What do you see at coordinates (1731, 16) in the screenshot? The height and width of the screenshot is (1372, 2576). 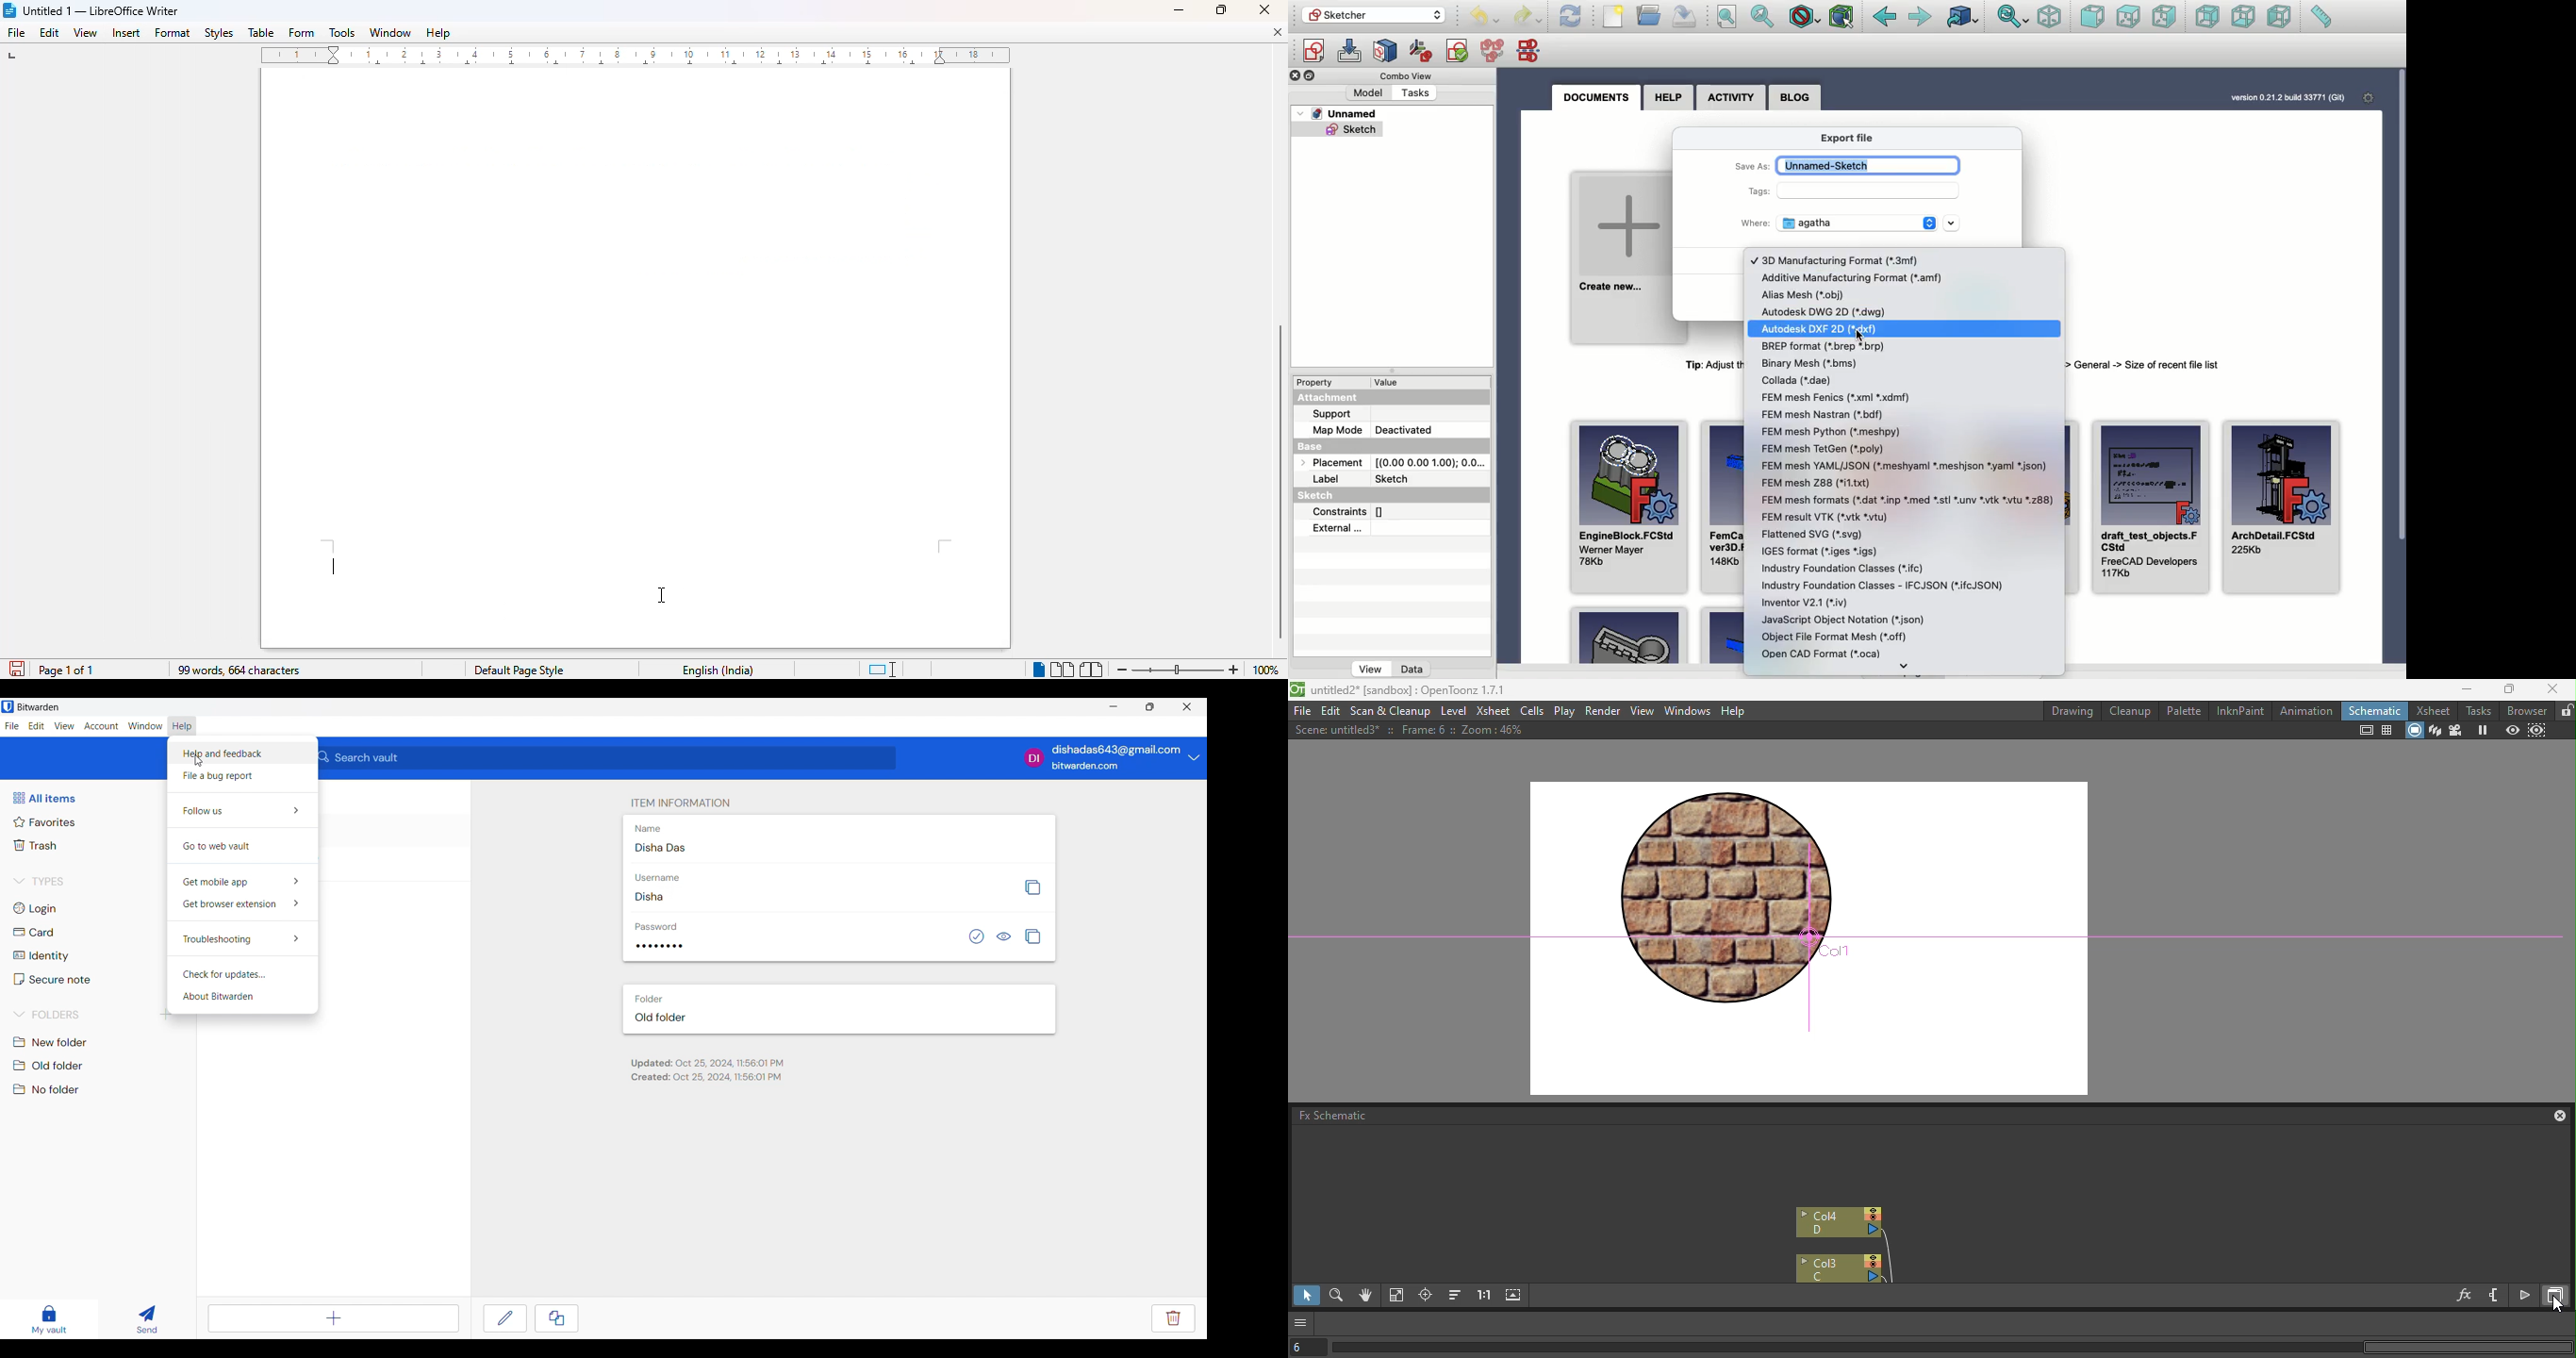 I see `Fit all` at bounding box center [1731, 16].